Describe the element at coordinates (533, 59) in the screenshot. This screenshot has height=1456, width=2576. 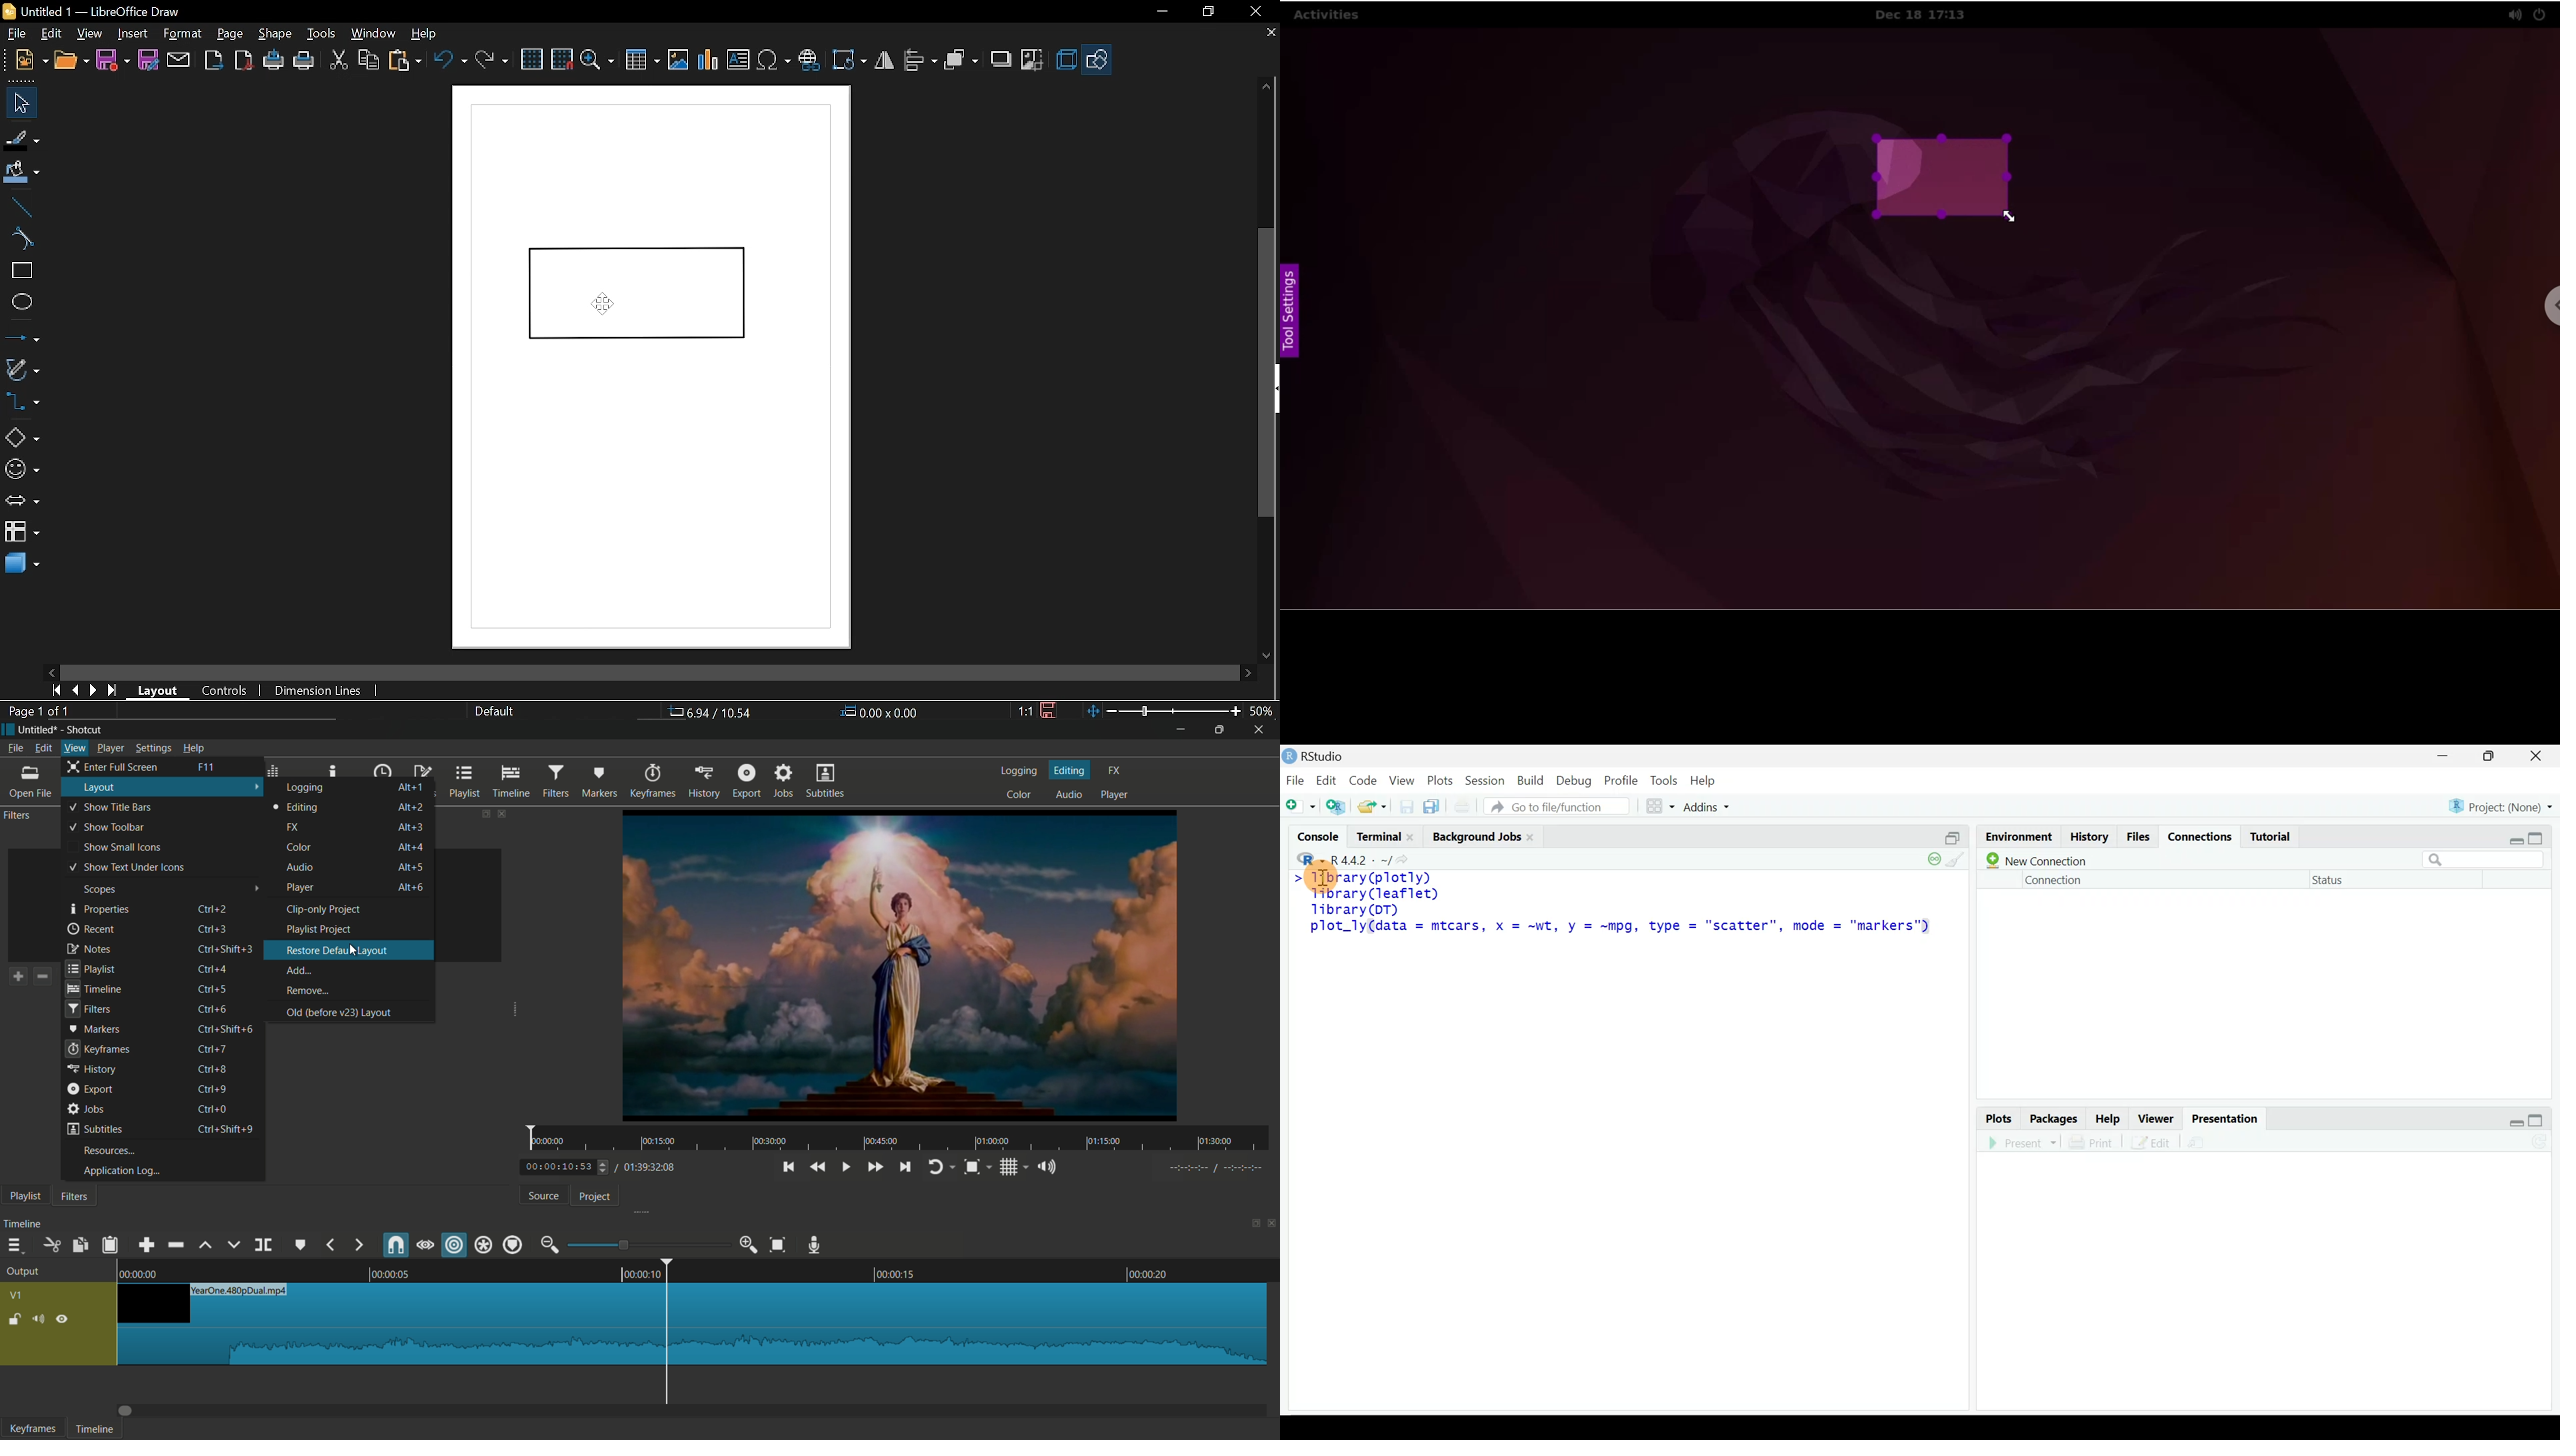
I see `Grid` at that location.